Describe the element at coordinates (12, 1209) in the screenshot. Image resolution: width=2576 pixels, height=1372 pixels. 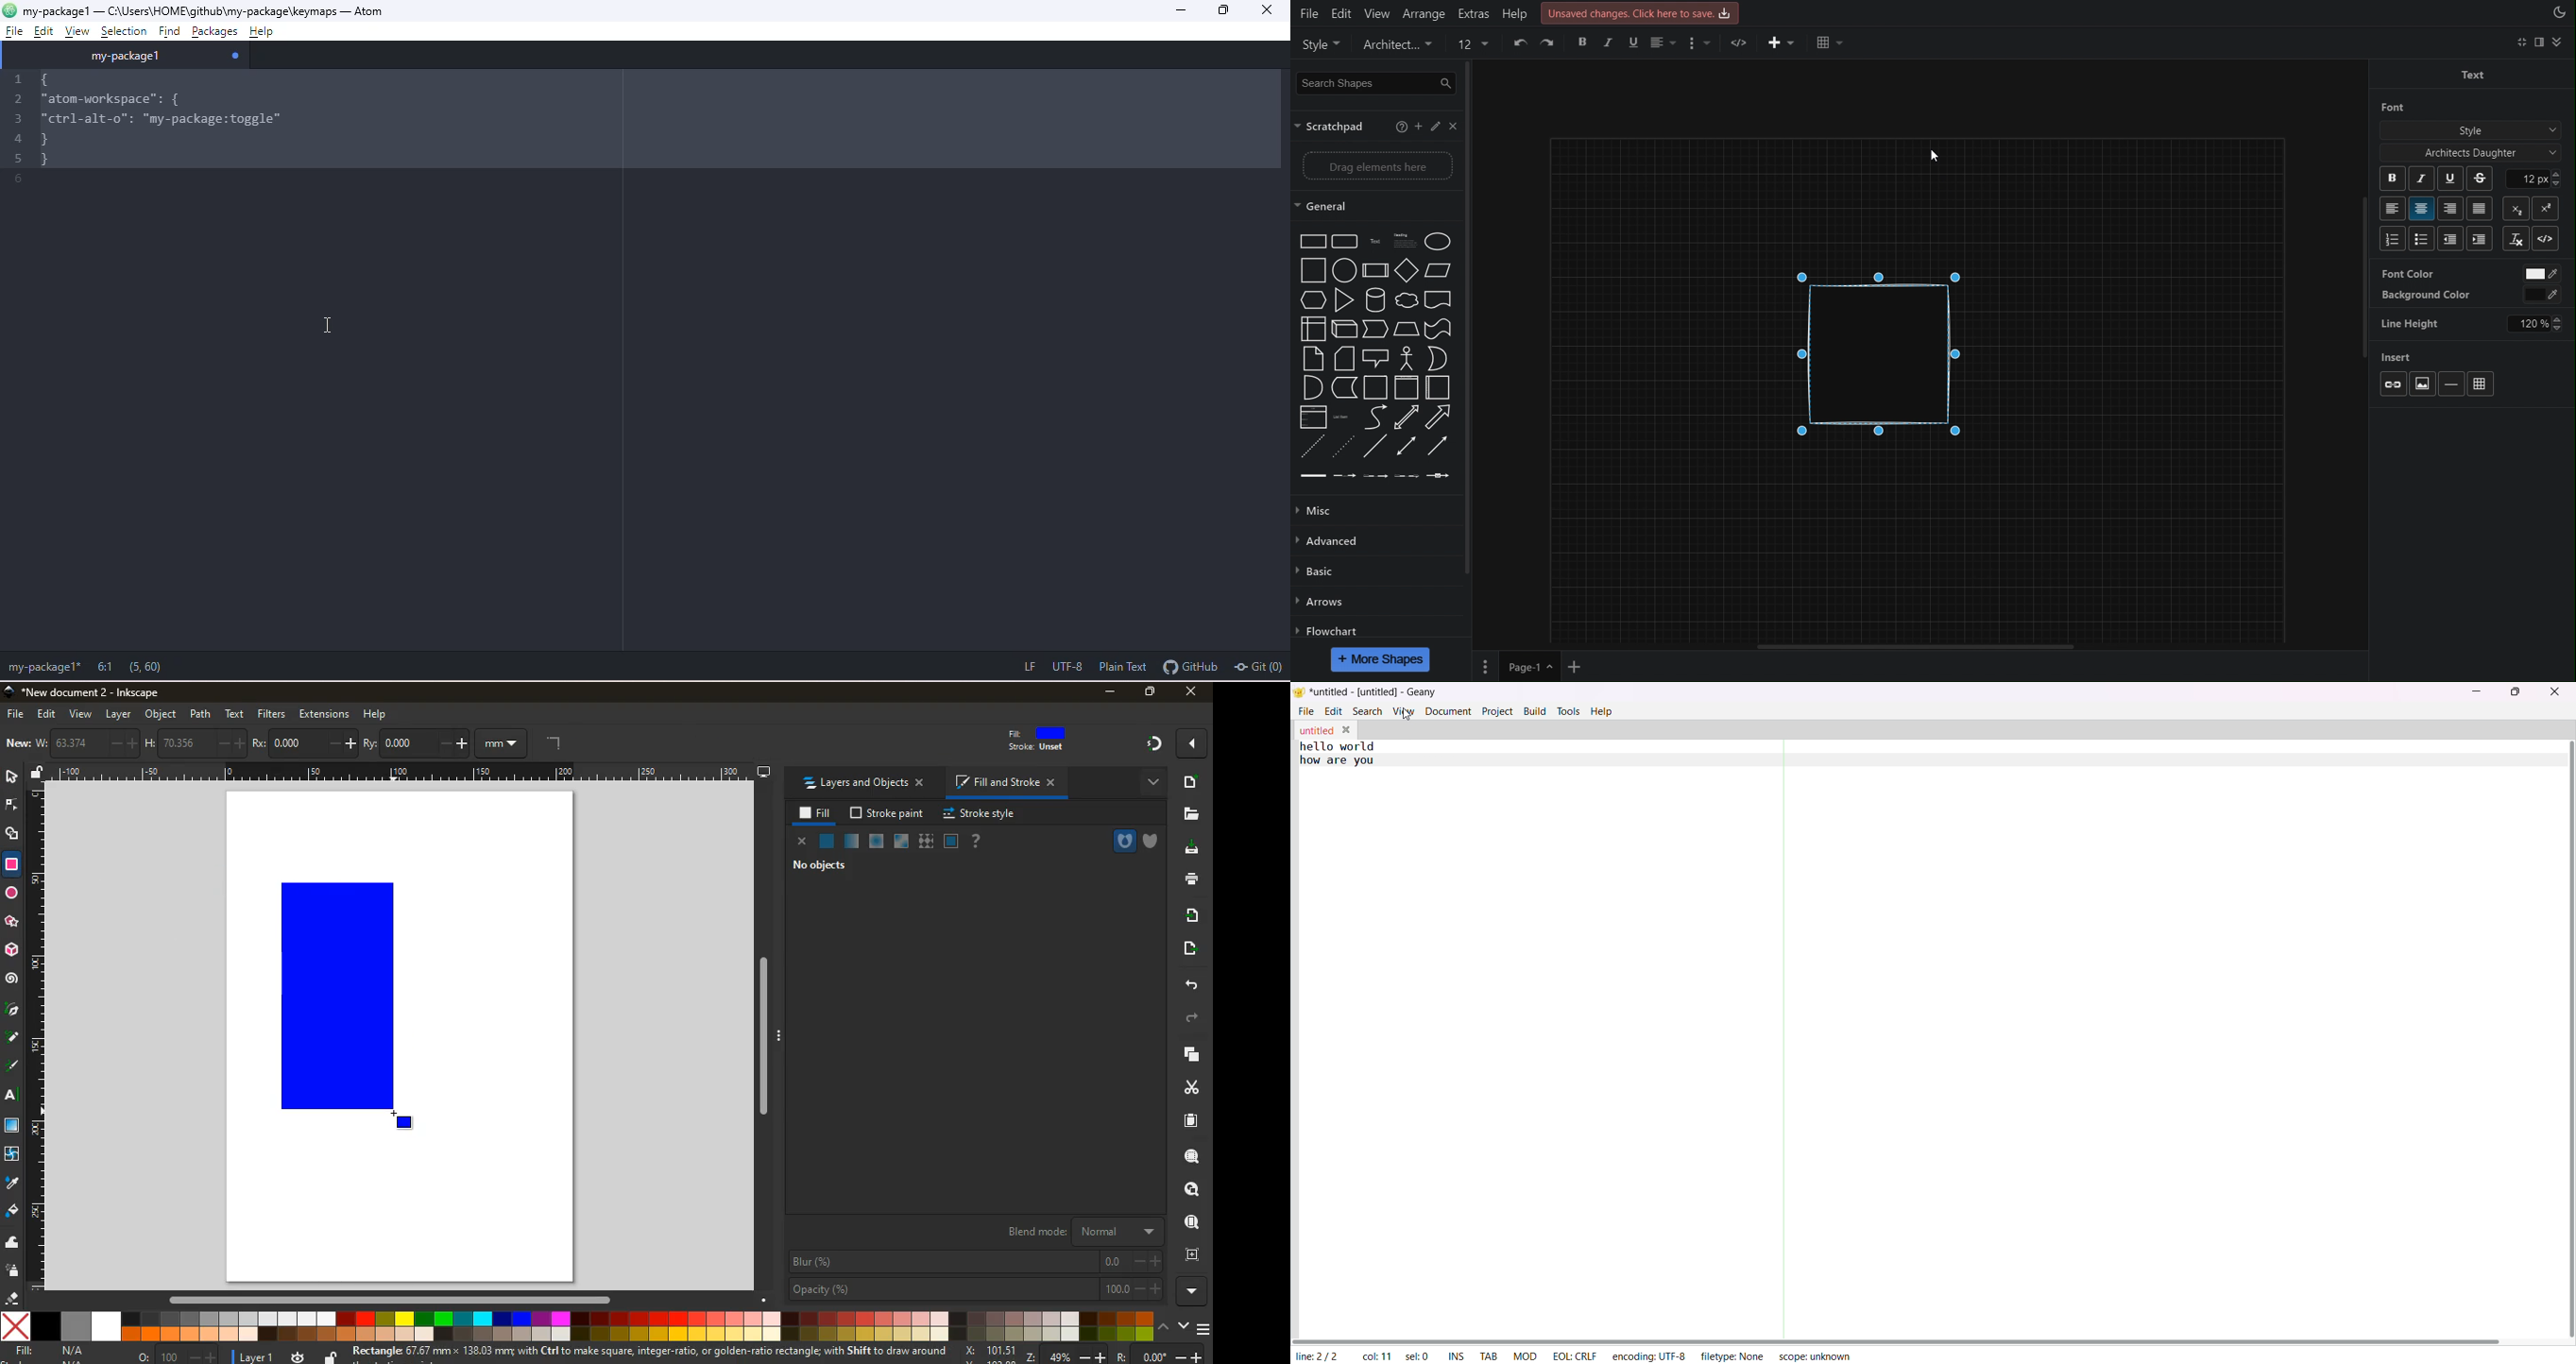
I see `fill` at that location.